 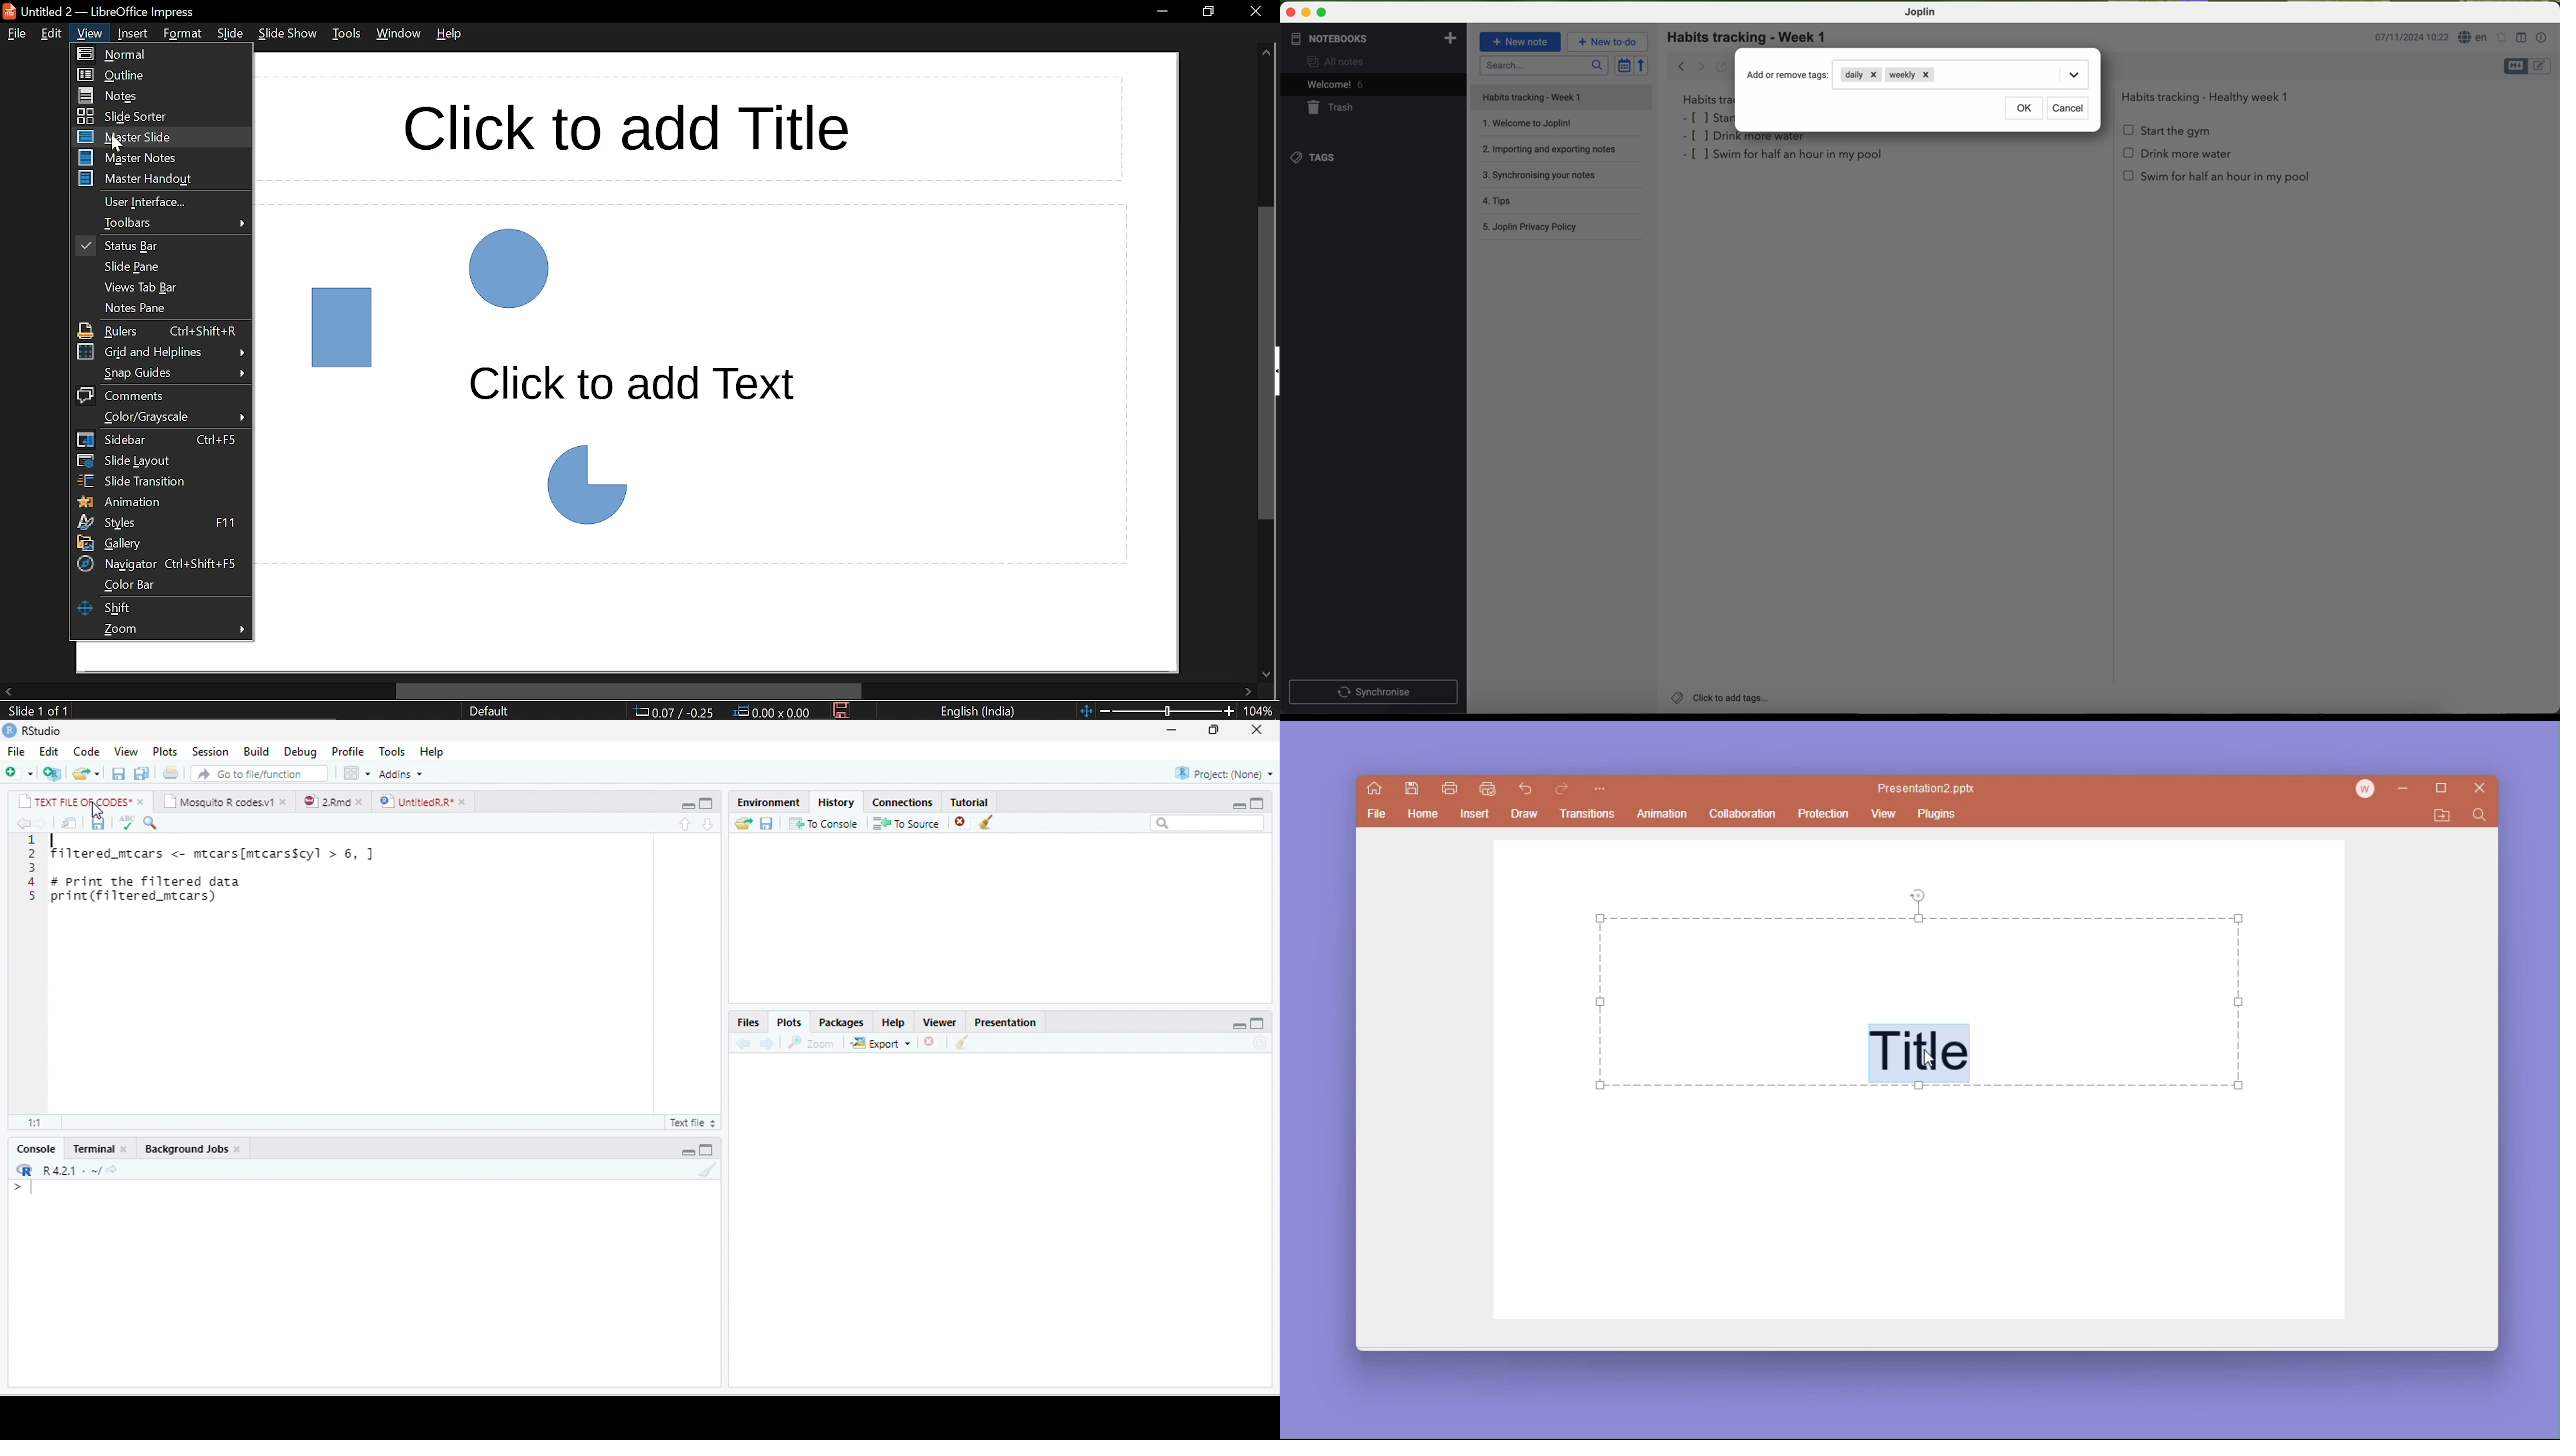 I want to click on To console, so click(x=824, y=823).